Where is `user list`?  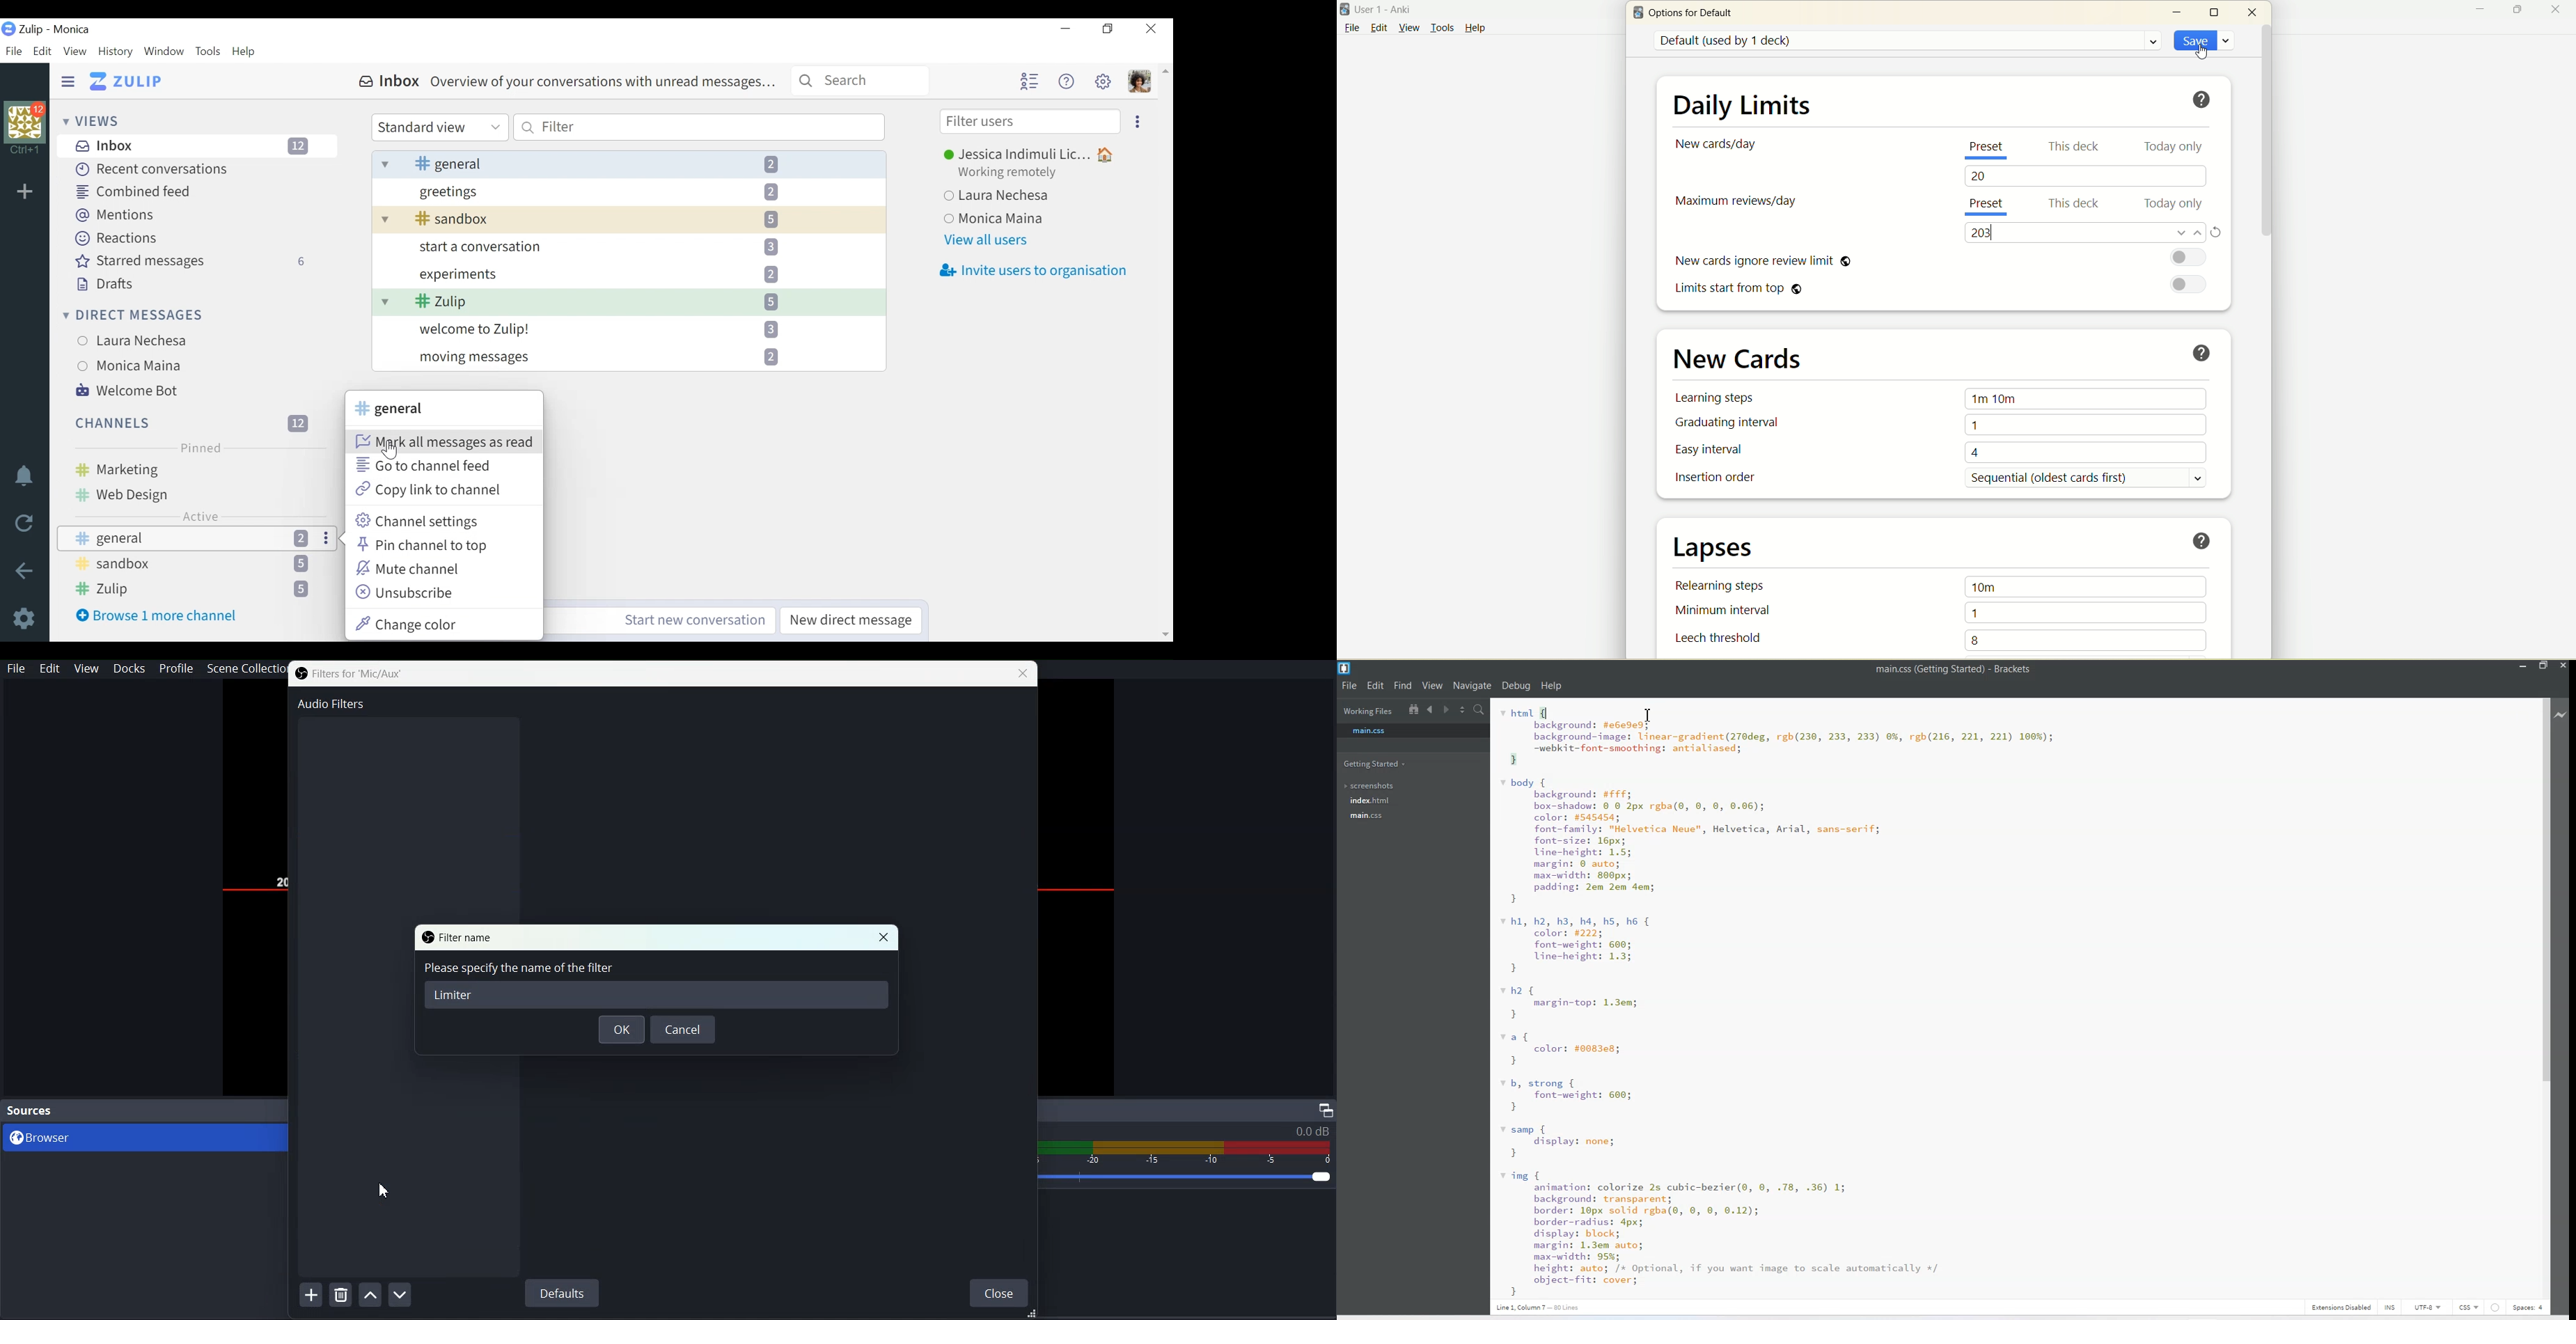 user list is located at coordinates (1029, 81).